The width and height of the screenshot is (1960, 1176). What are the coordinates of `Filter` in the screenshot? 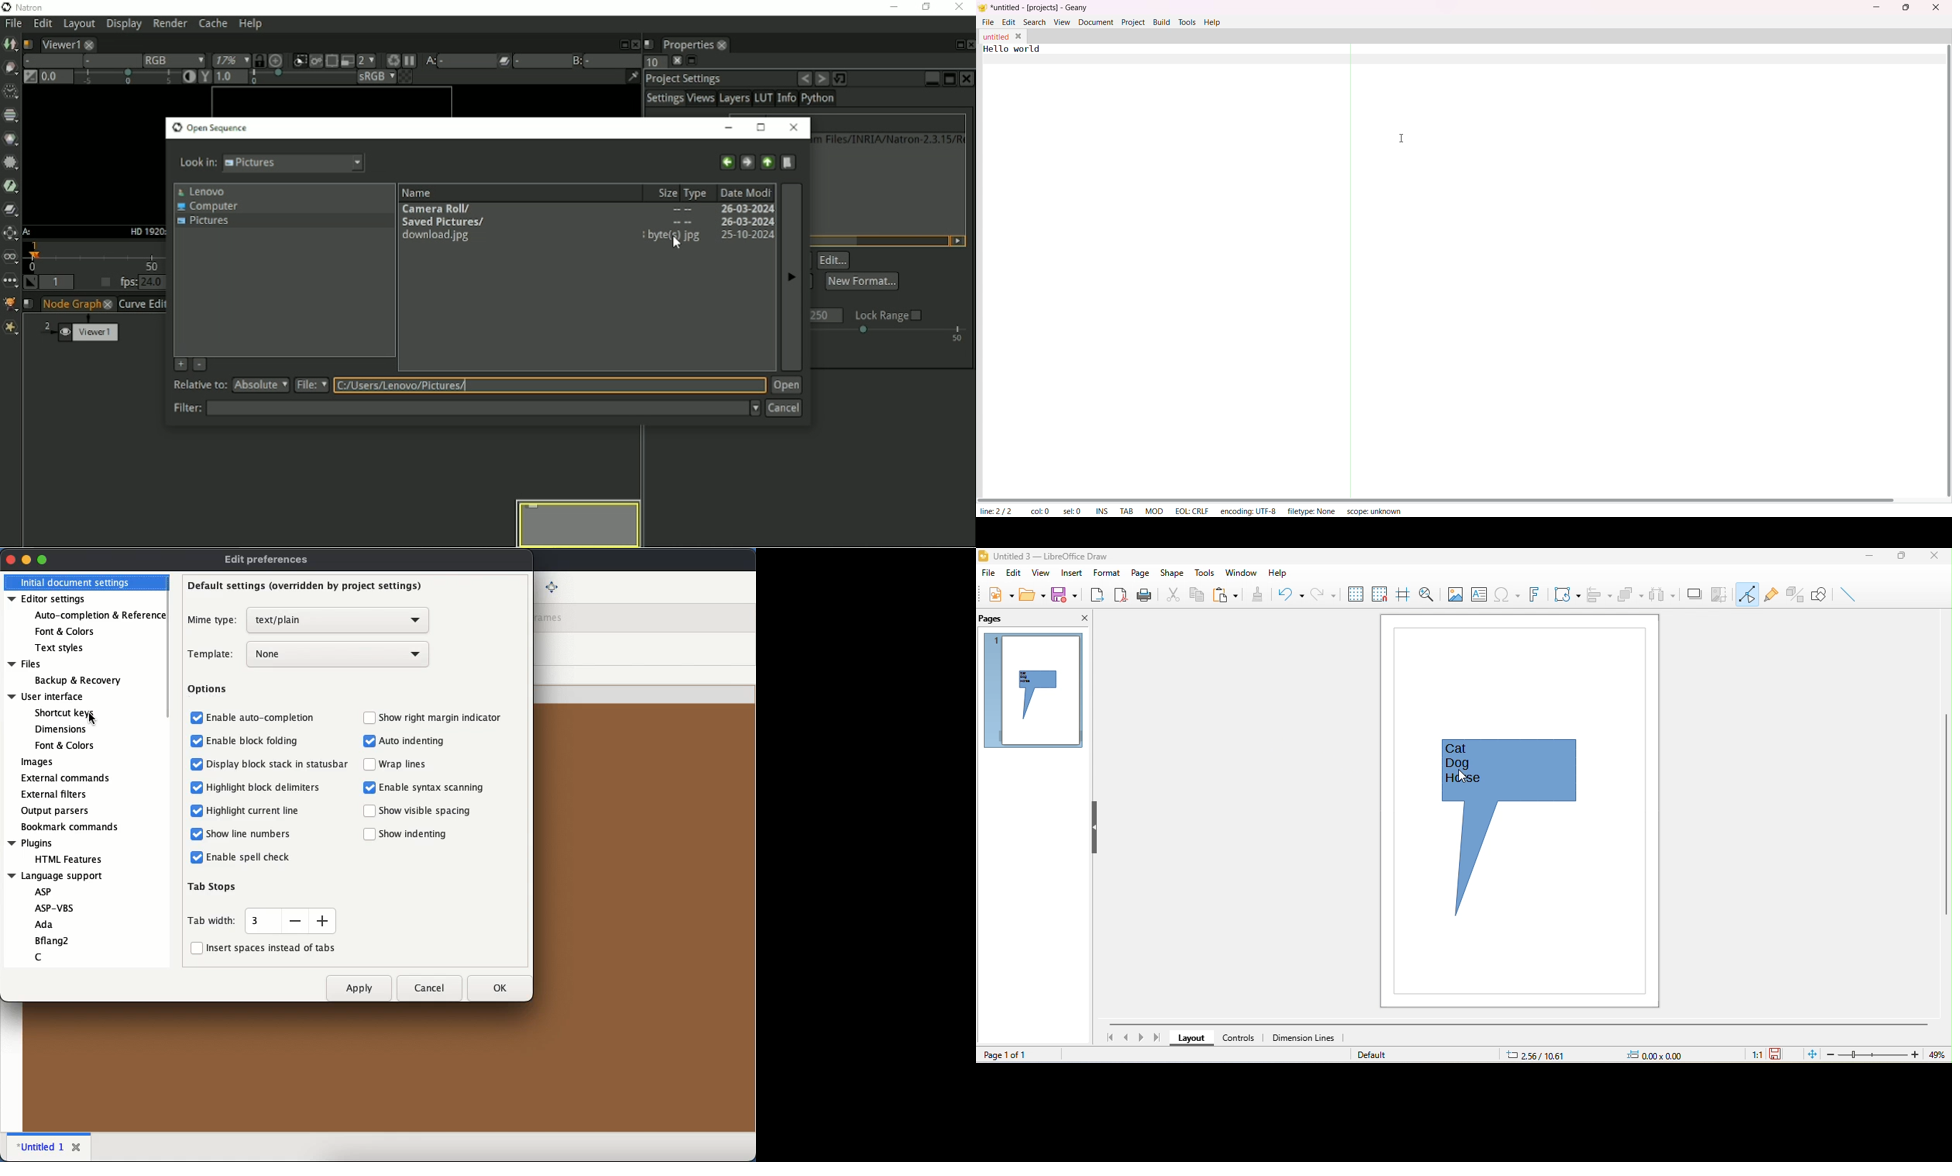 It's located at (10, 162).